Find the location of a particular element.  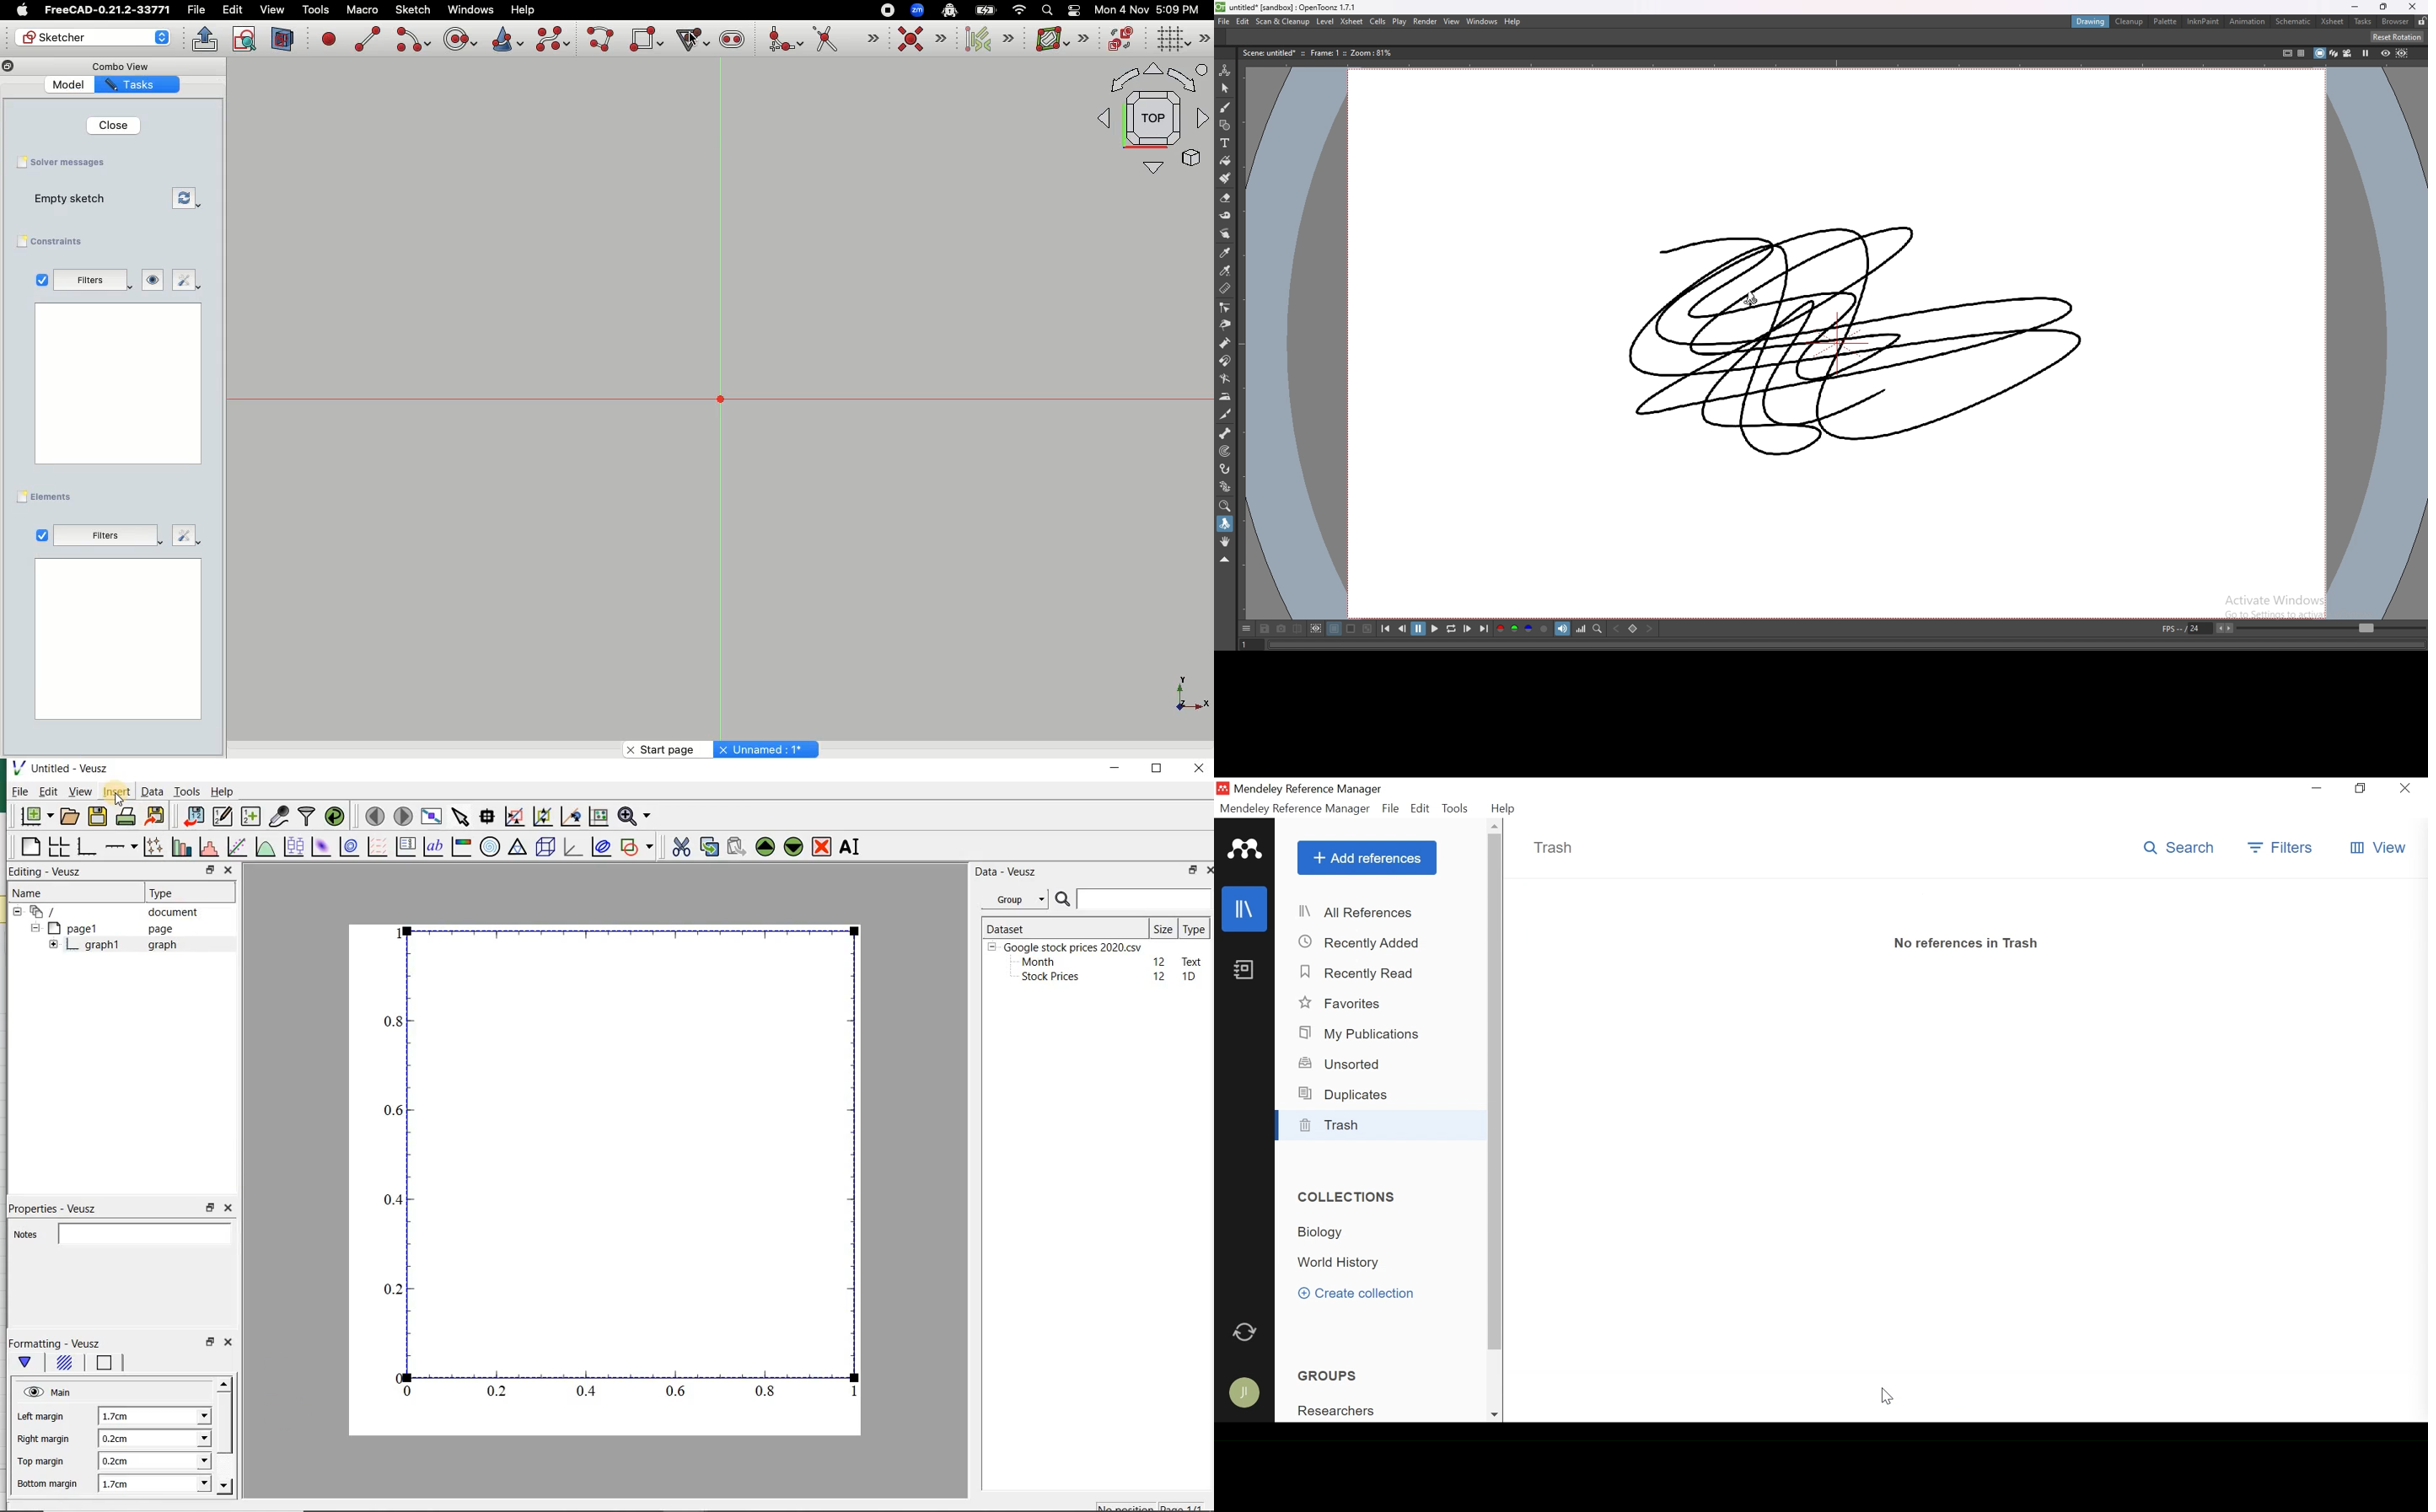

close is located at coordinates (227, 1209).